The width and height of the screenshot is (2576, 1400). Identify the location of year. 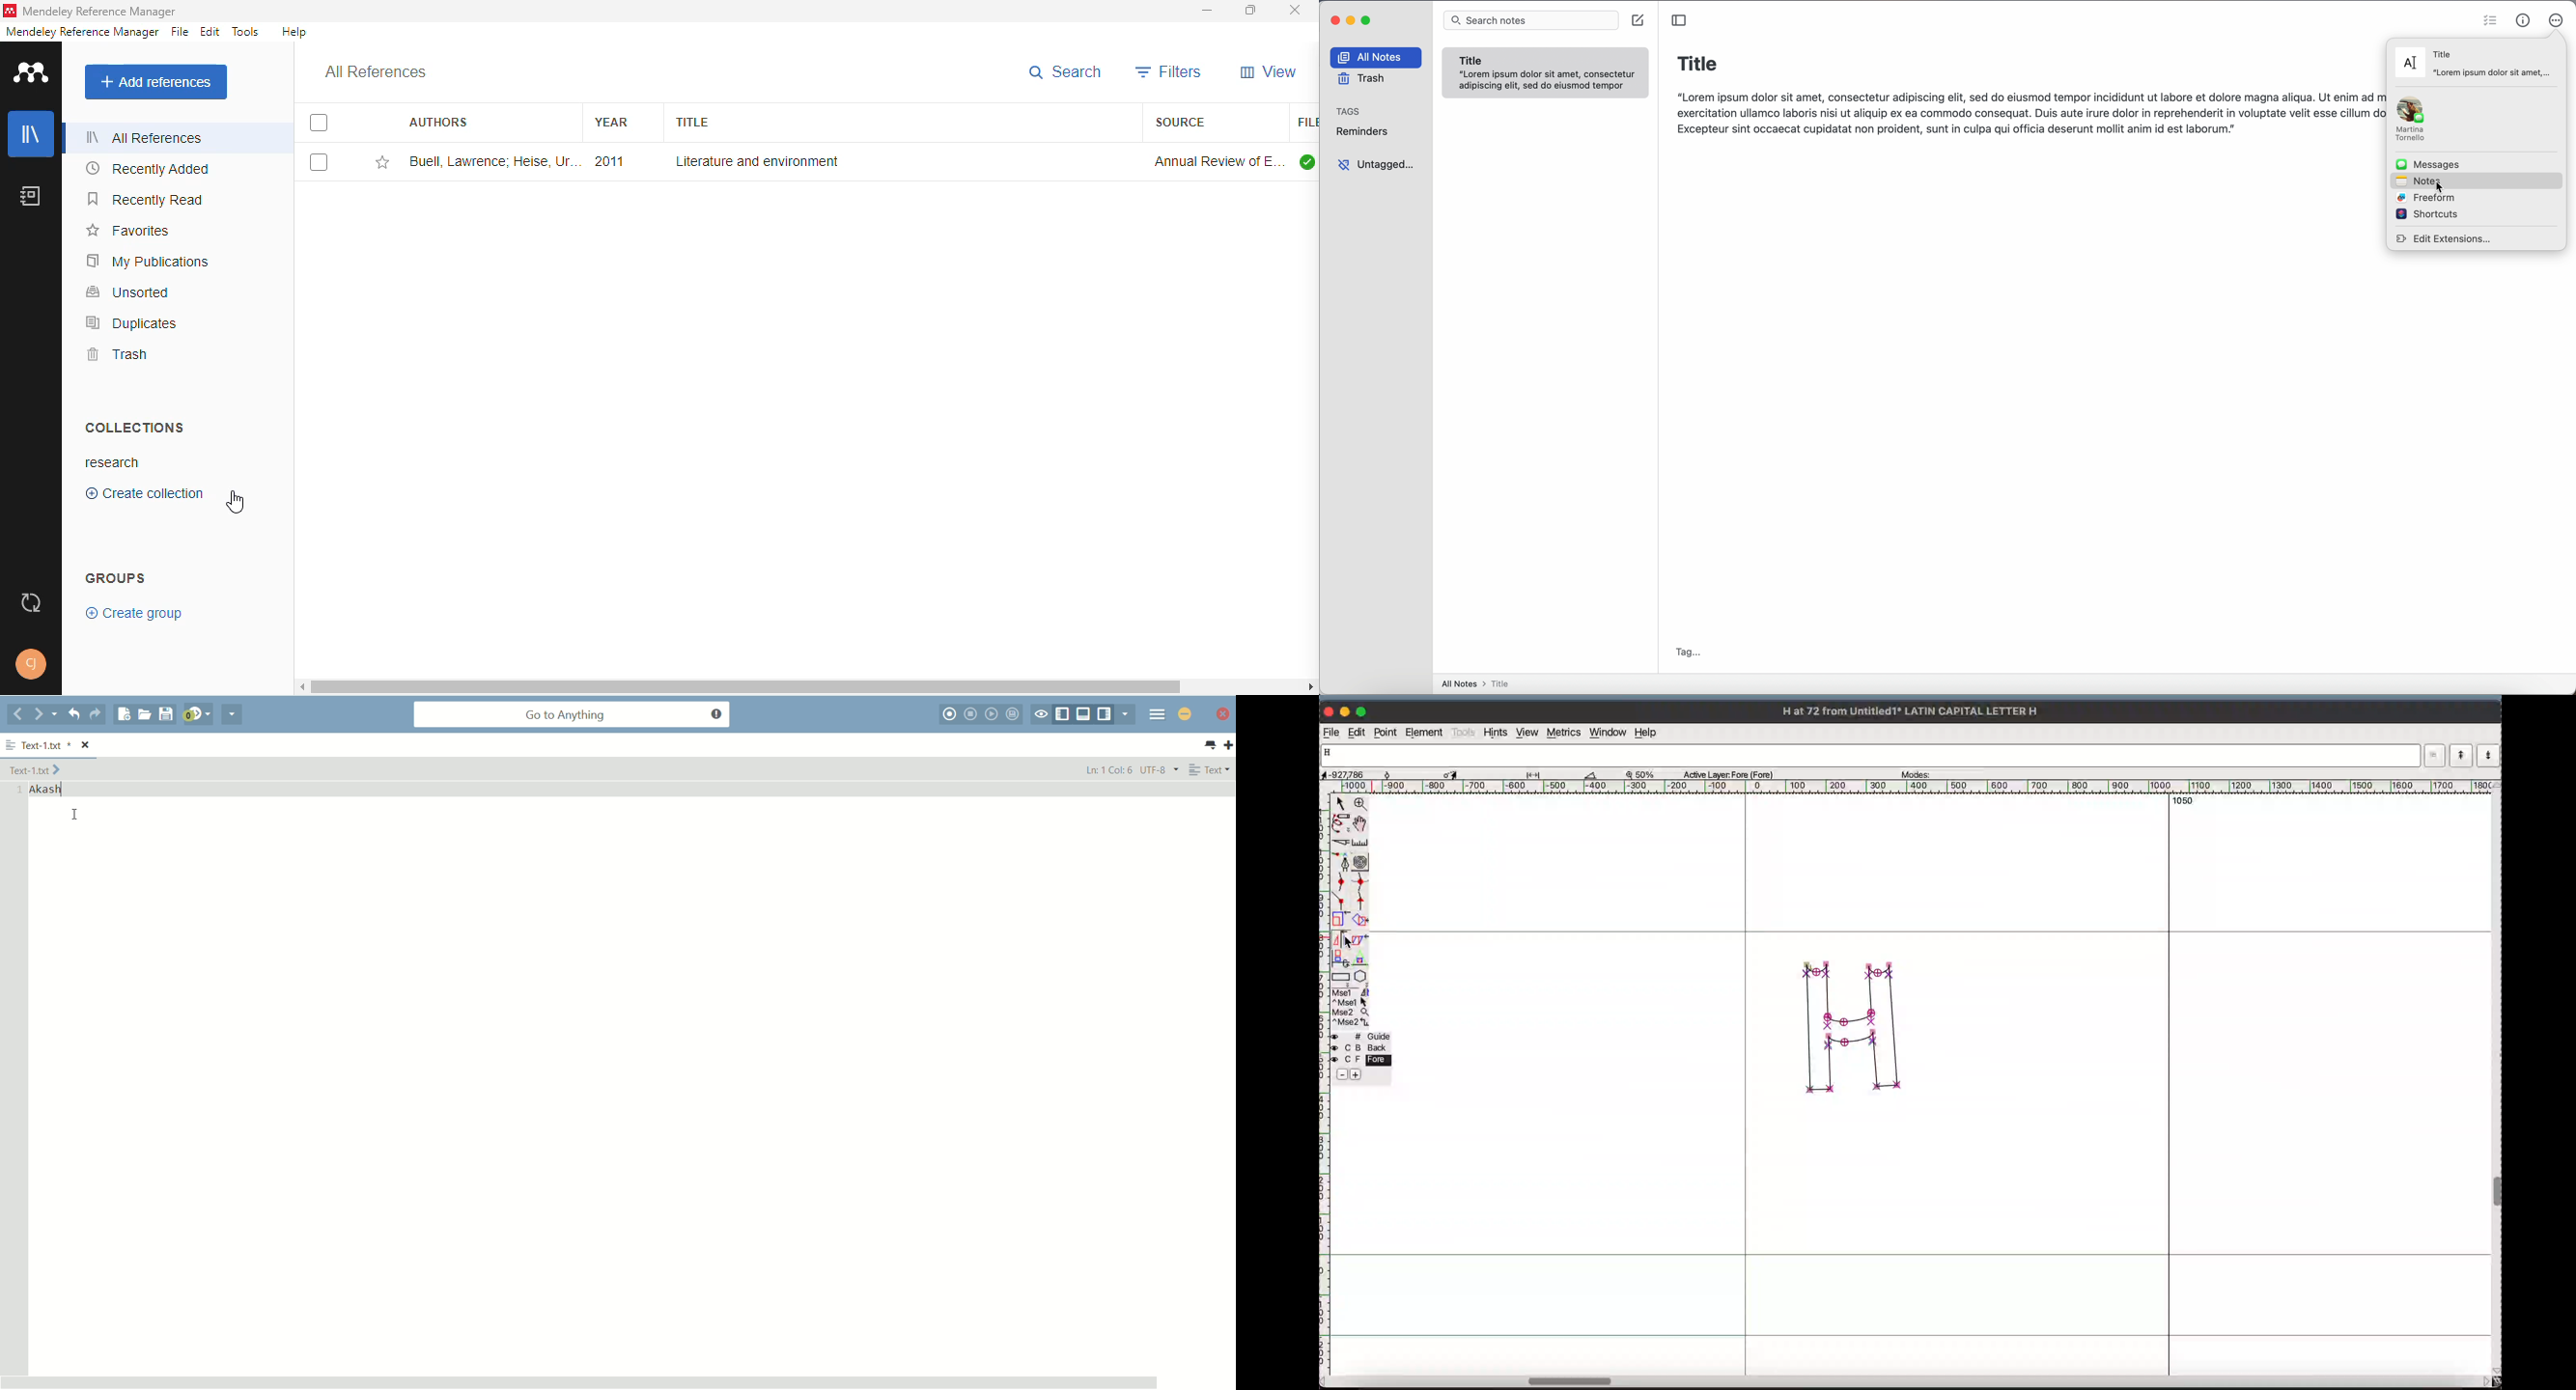
(611, 122).